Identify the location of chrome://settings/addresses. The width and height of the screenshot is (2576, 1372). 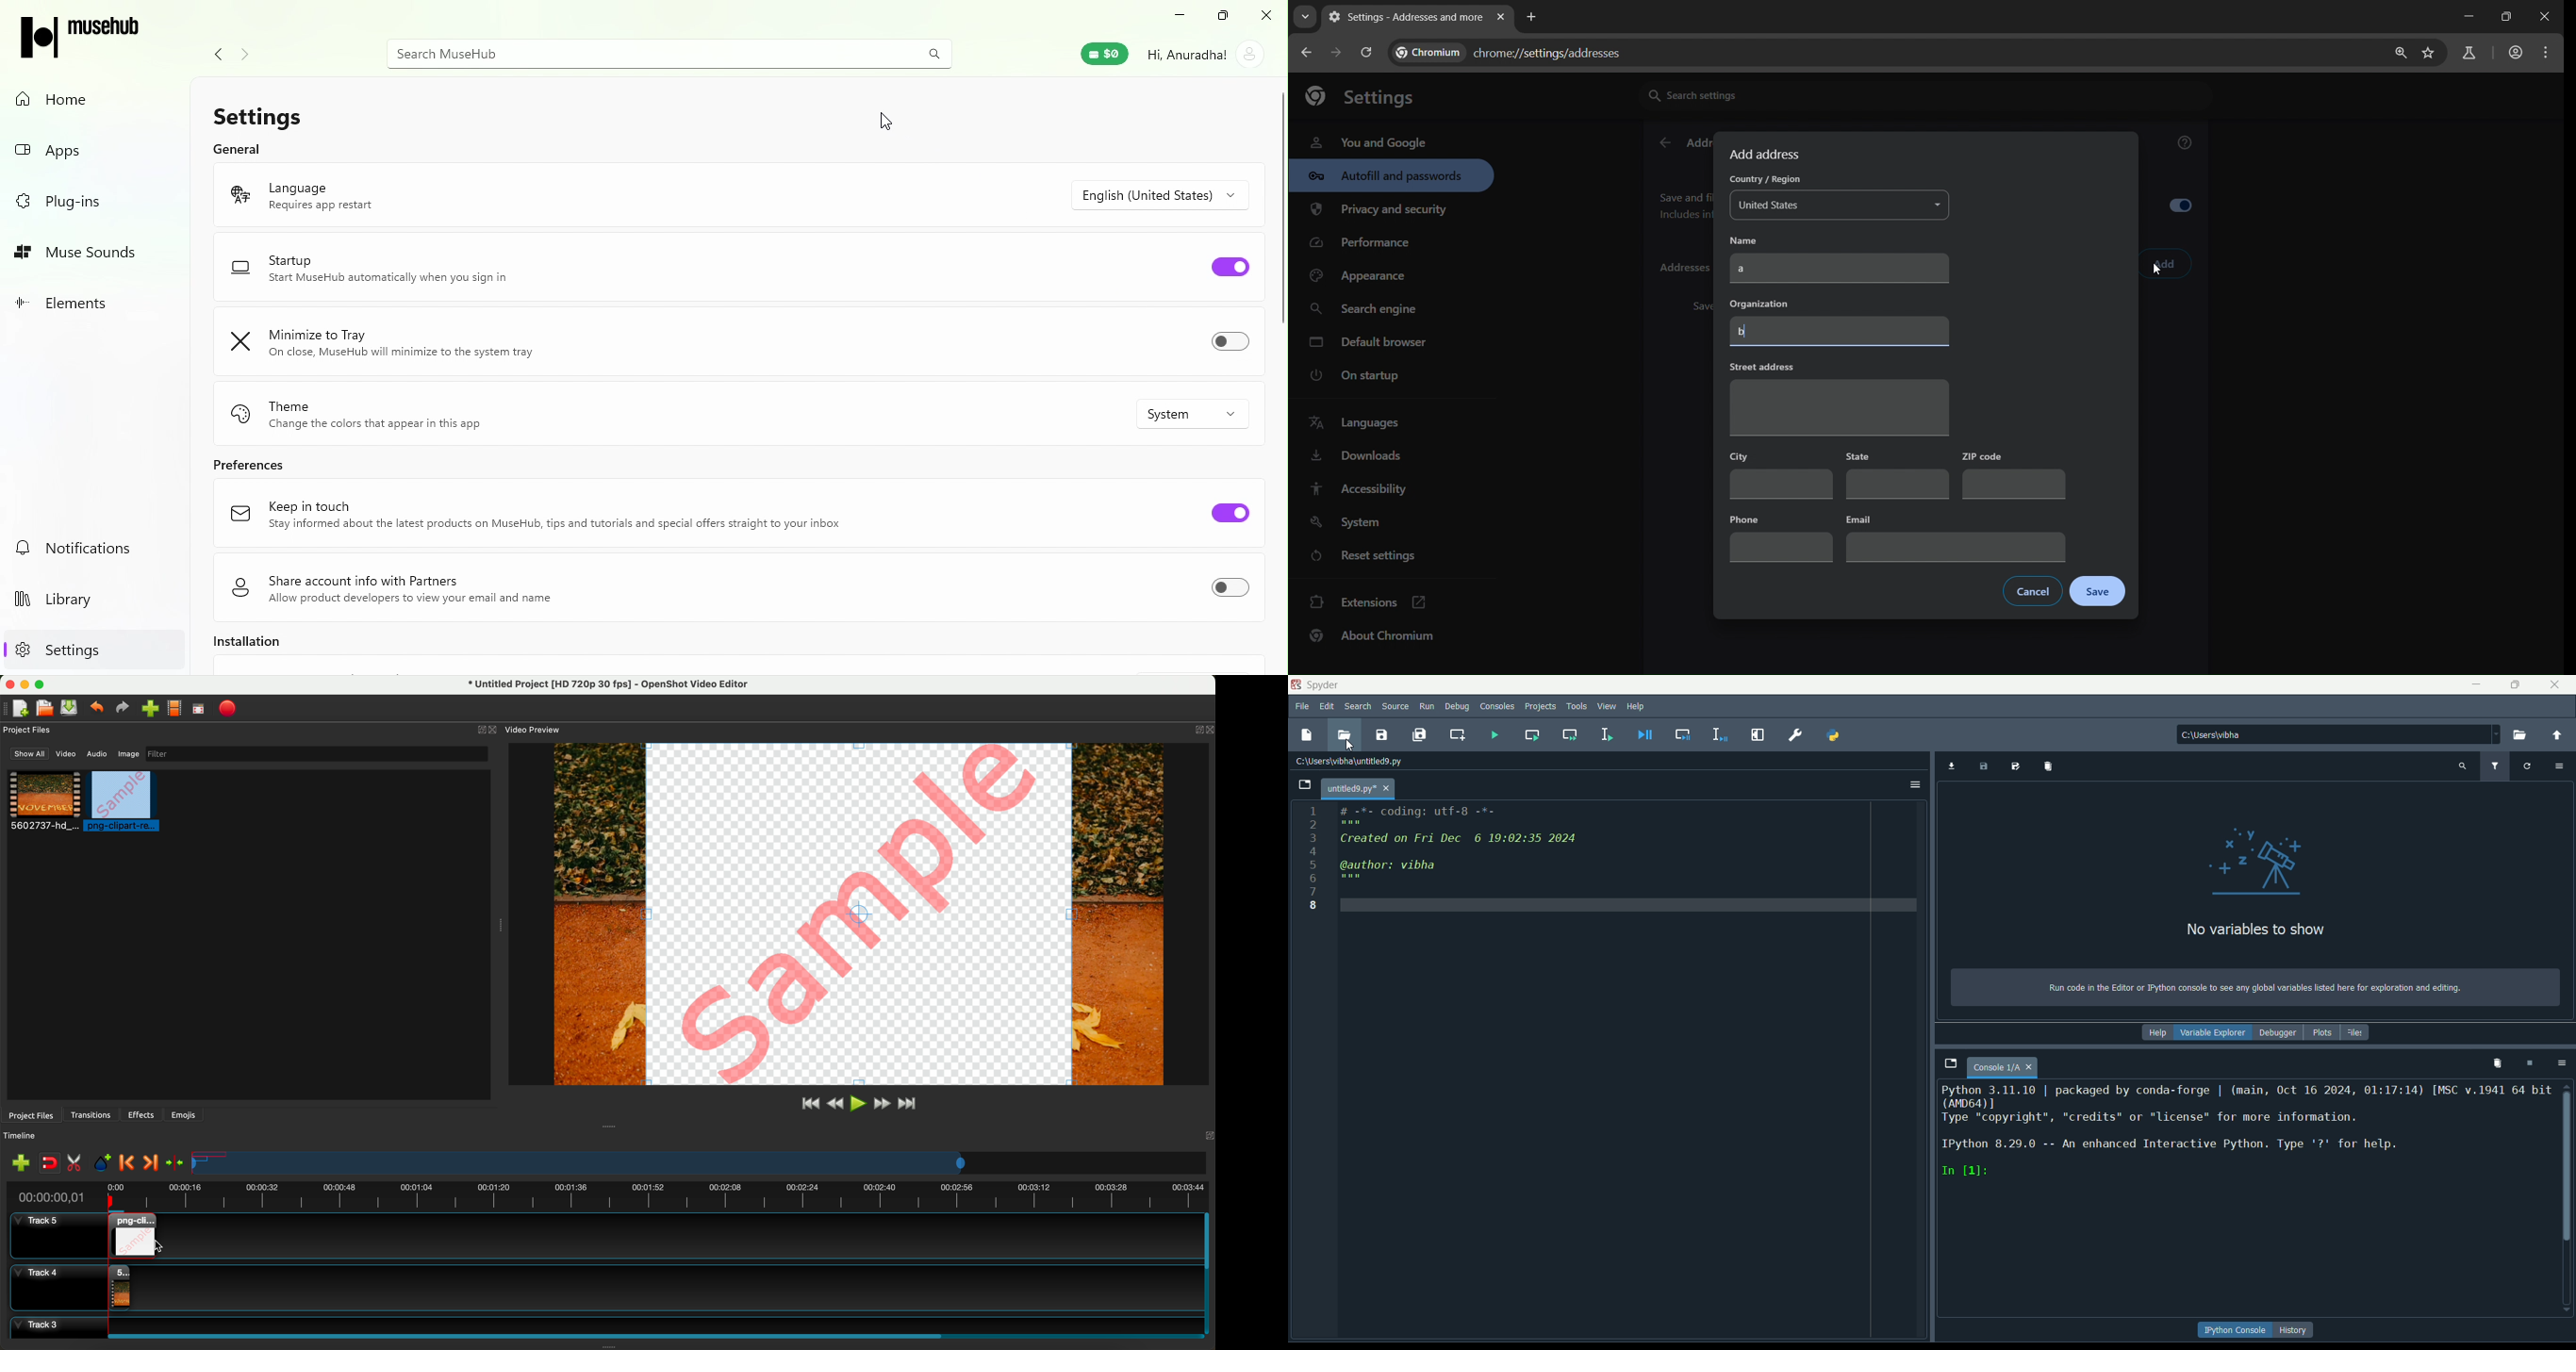
(1518, 50).